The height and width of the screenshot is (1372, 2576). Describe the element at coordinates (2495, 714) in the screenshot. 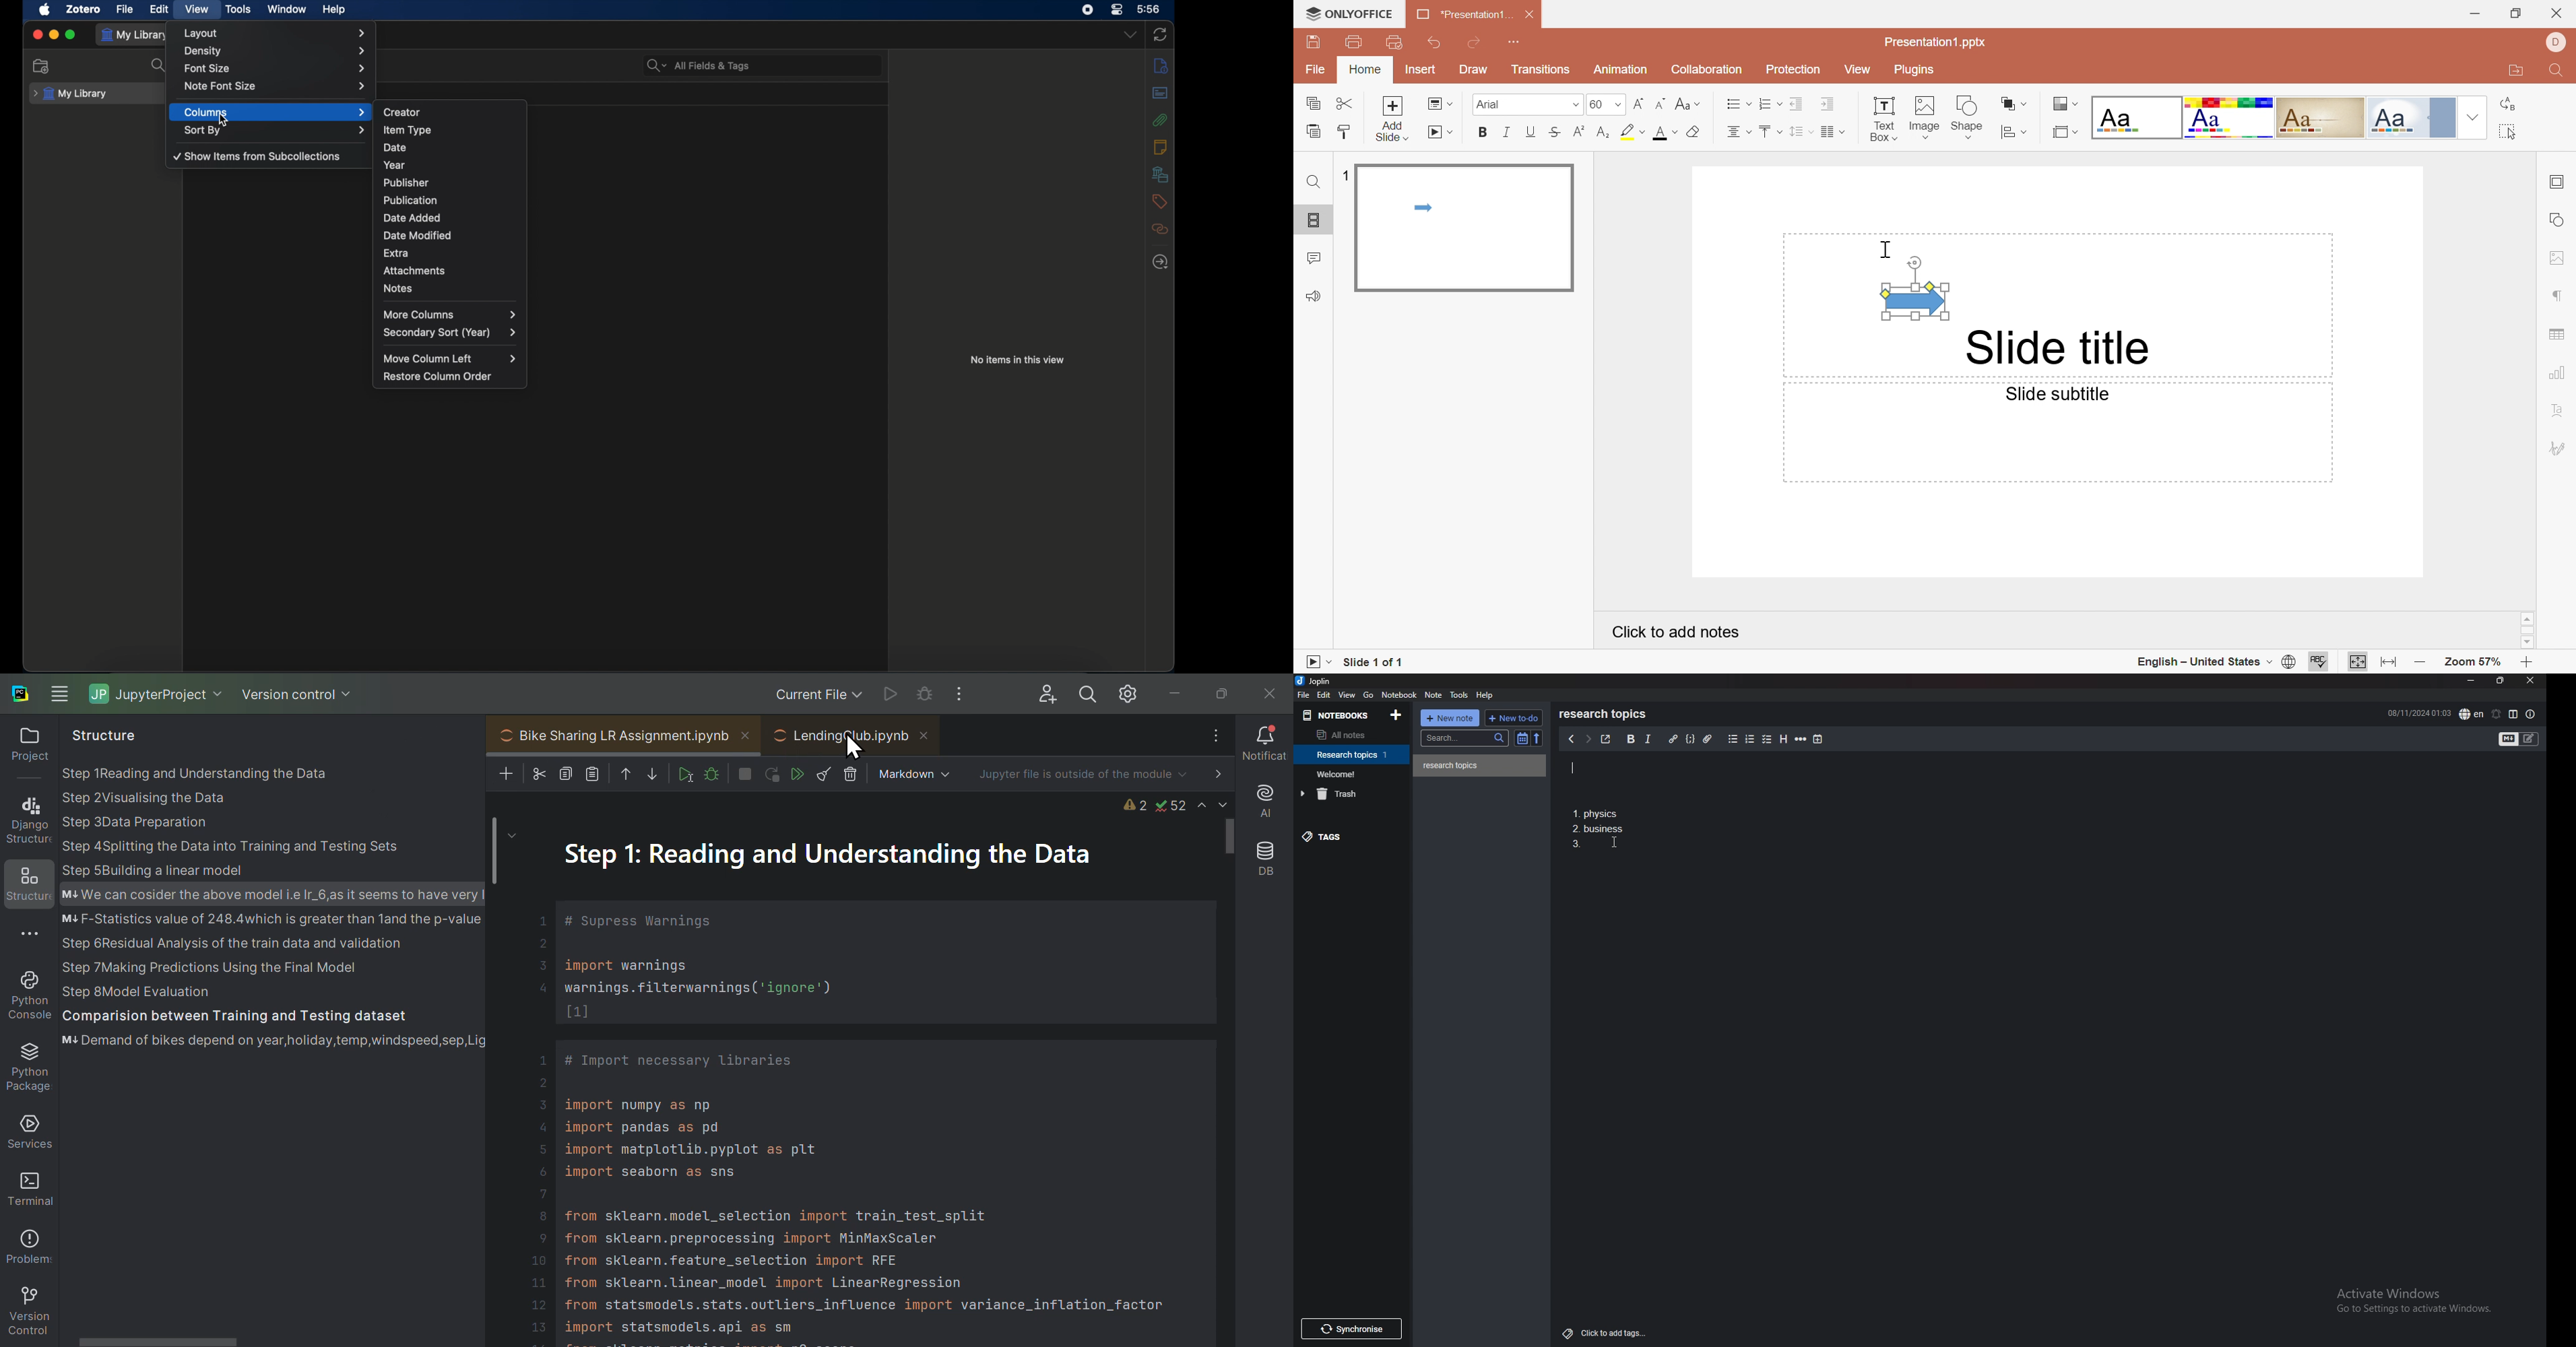

I see `set alarm` at that location.